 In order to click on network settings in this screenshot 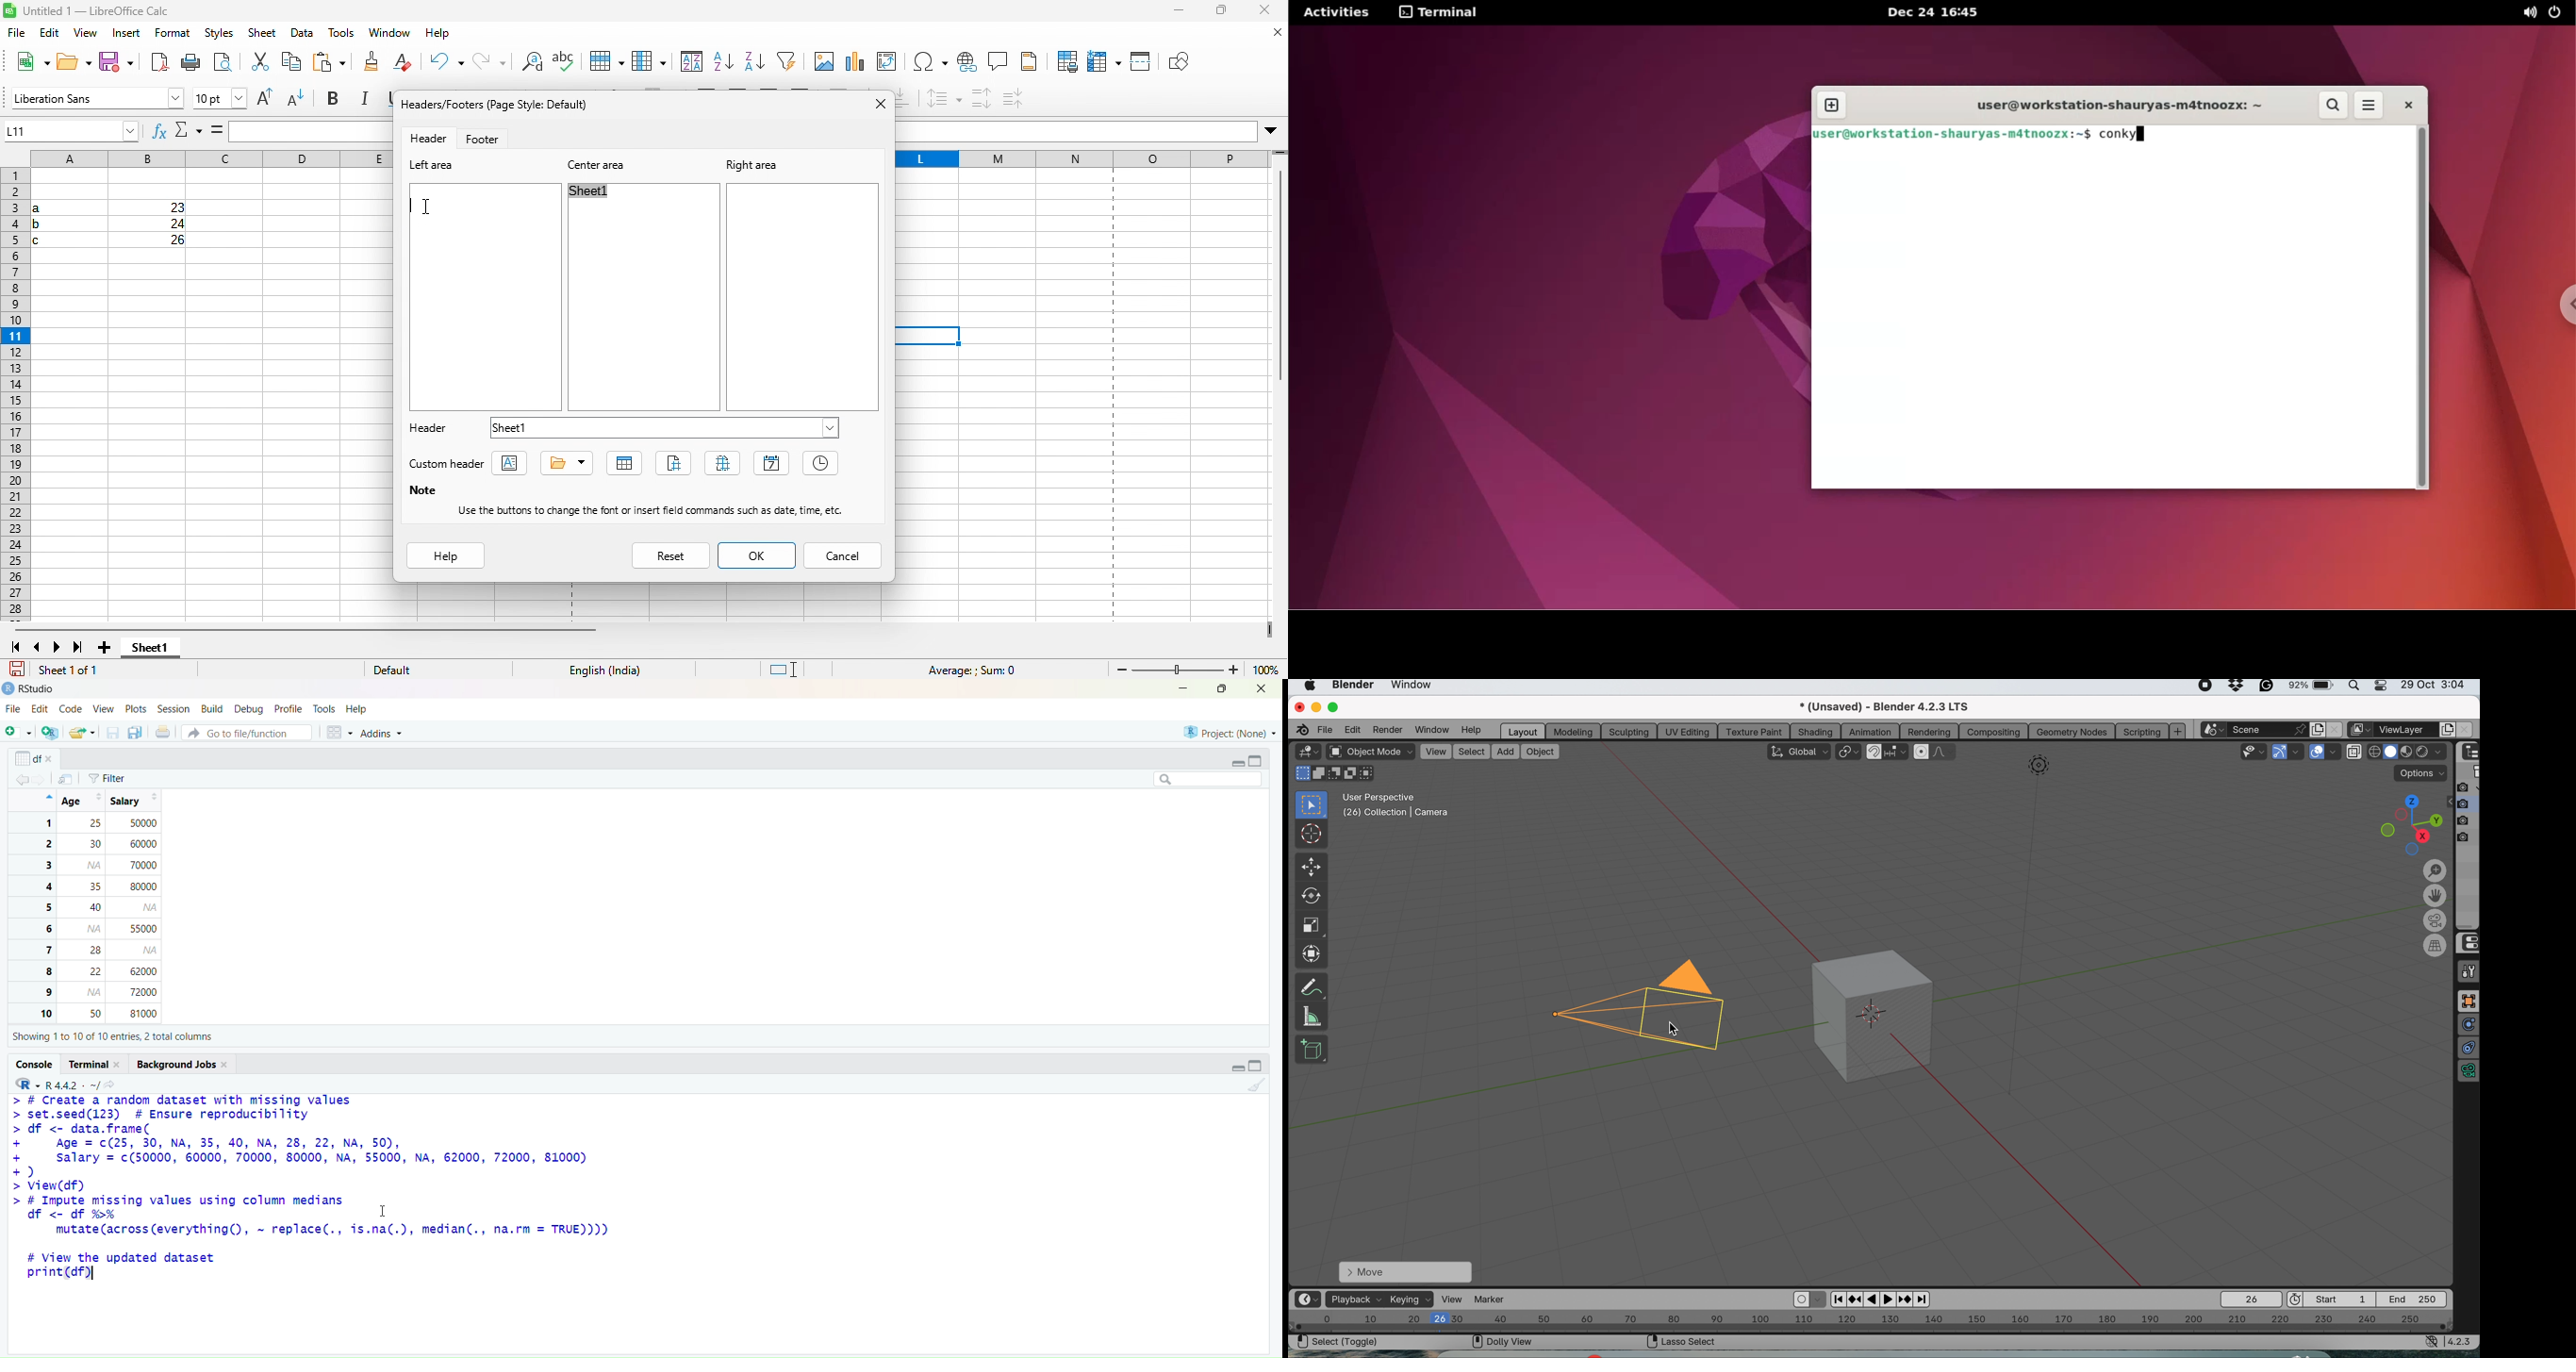, I will do `click(2431, 1343)`.